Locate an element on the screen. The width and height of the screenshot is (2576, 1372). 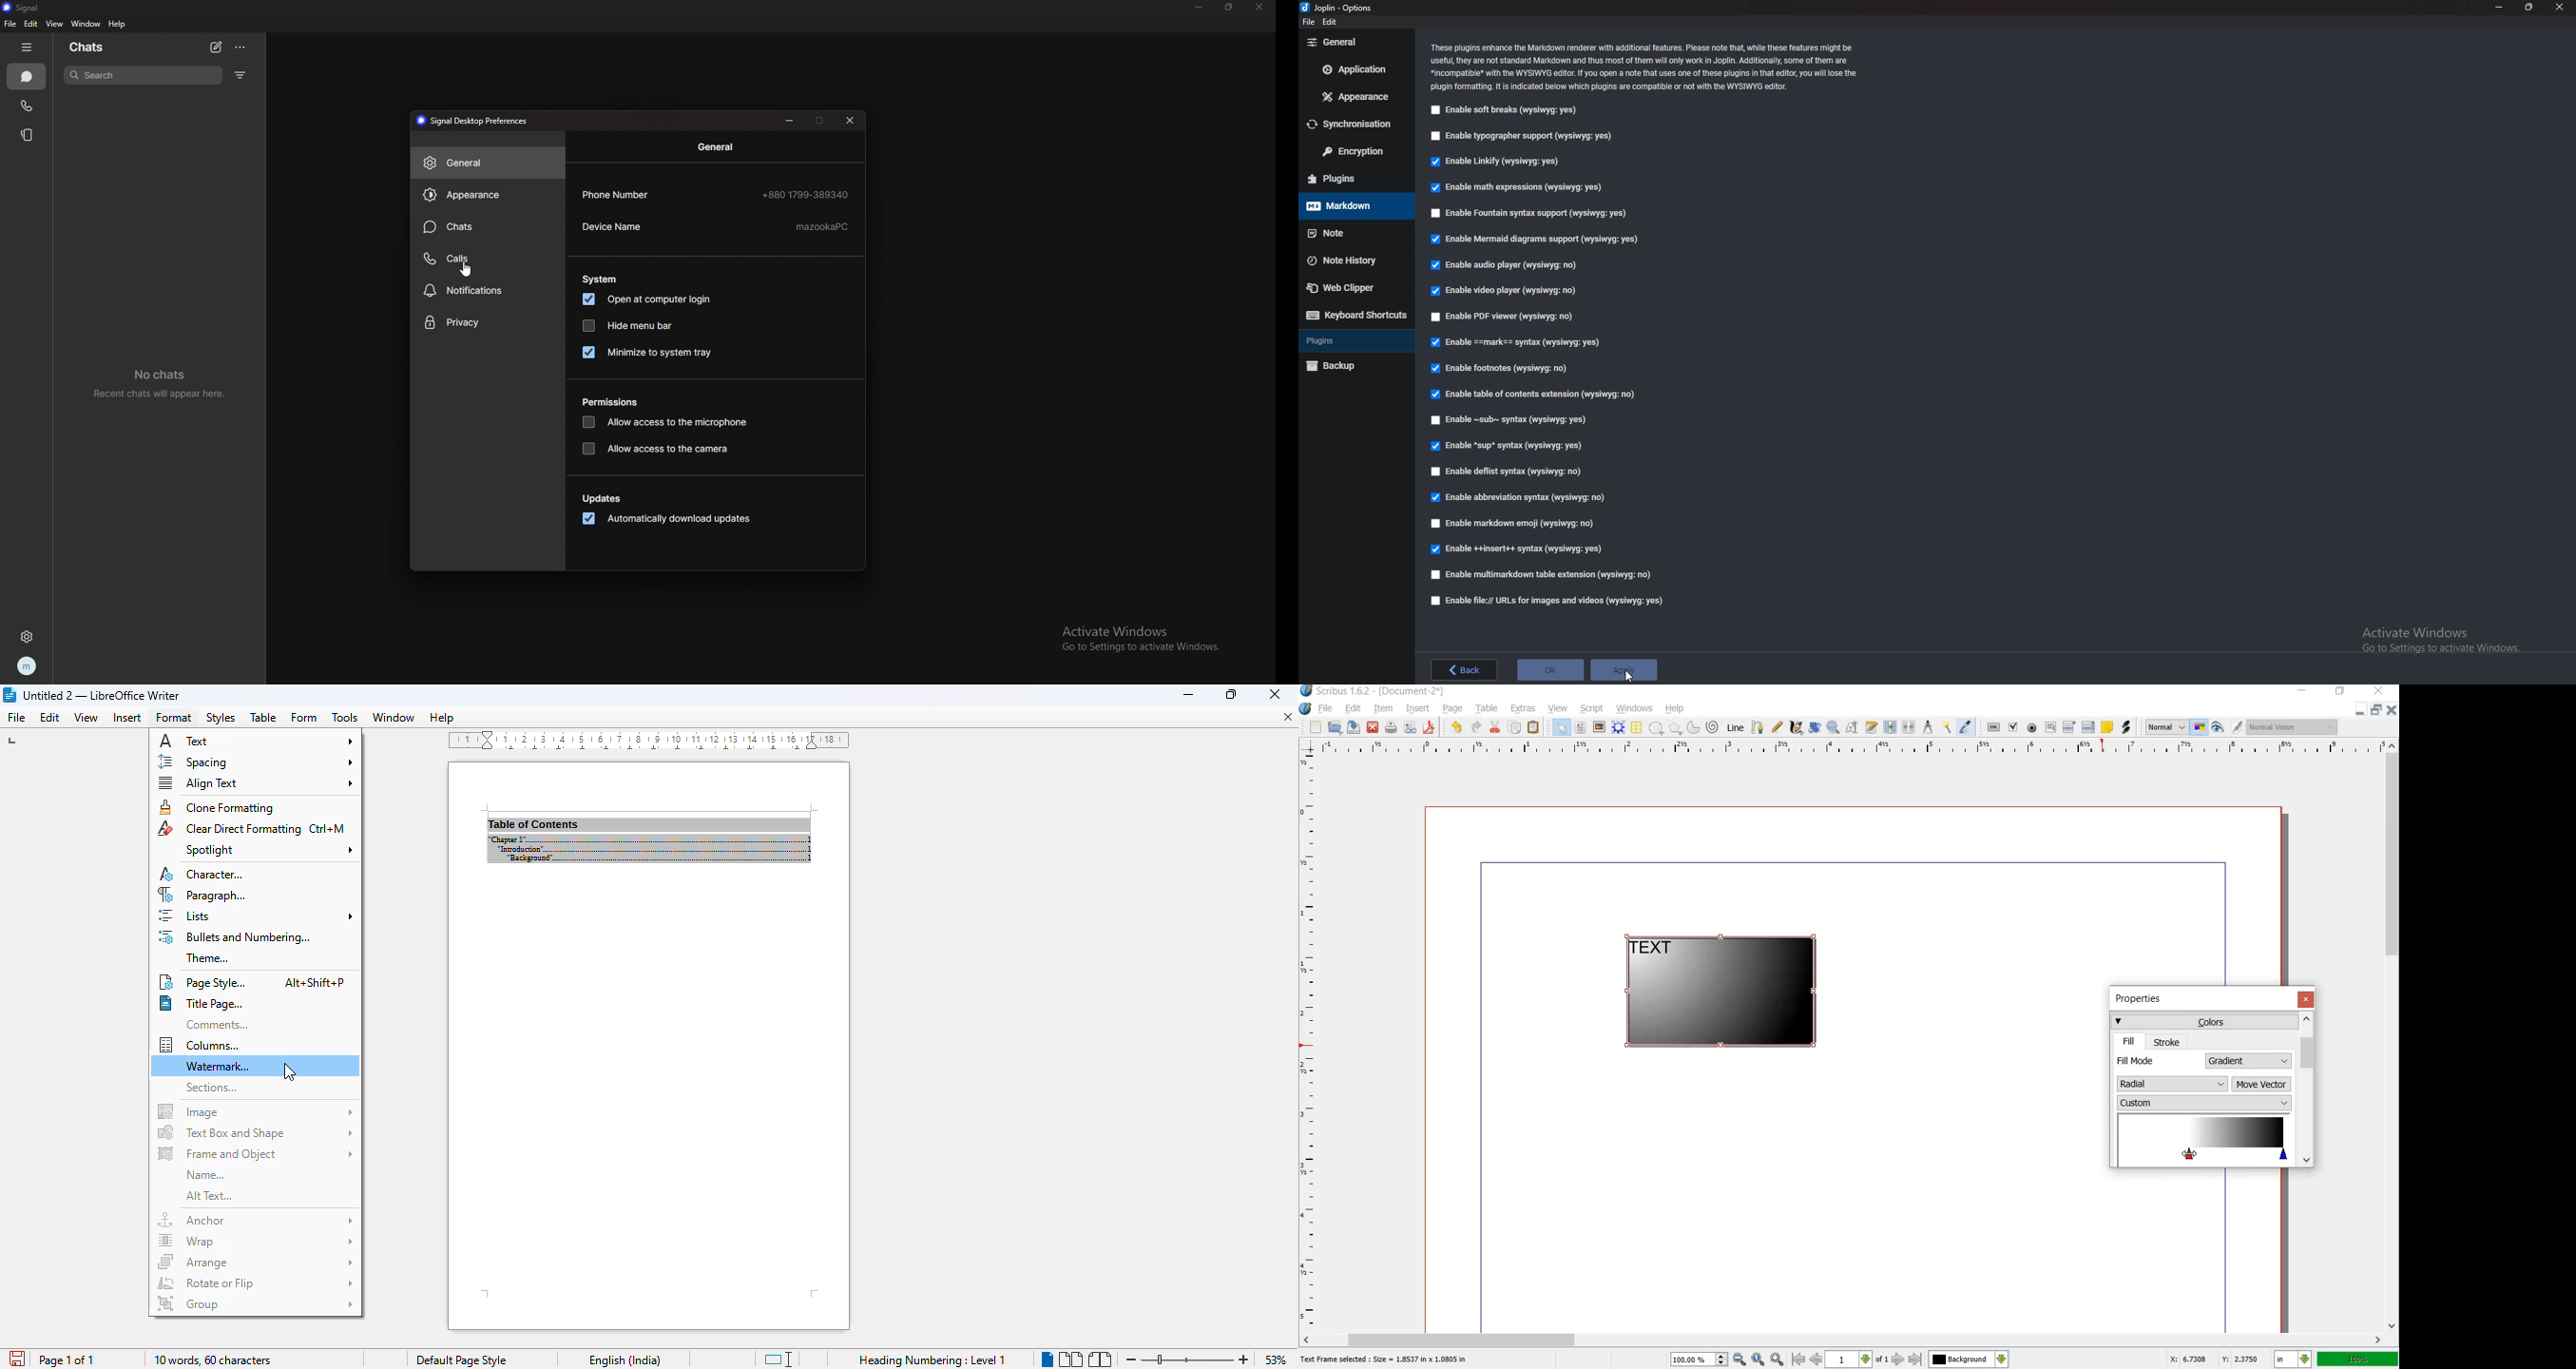
cursor is located at coordinates (1631, 673).